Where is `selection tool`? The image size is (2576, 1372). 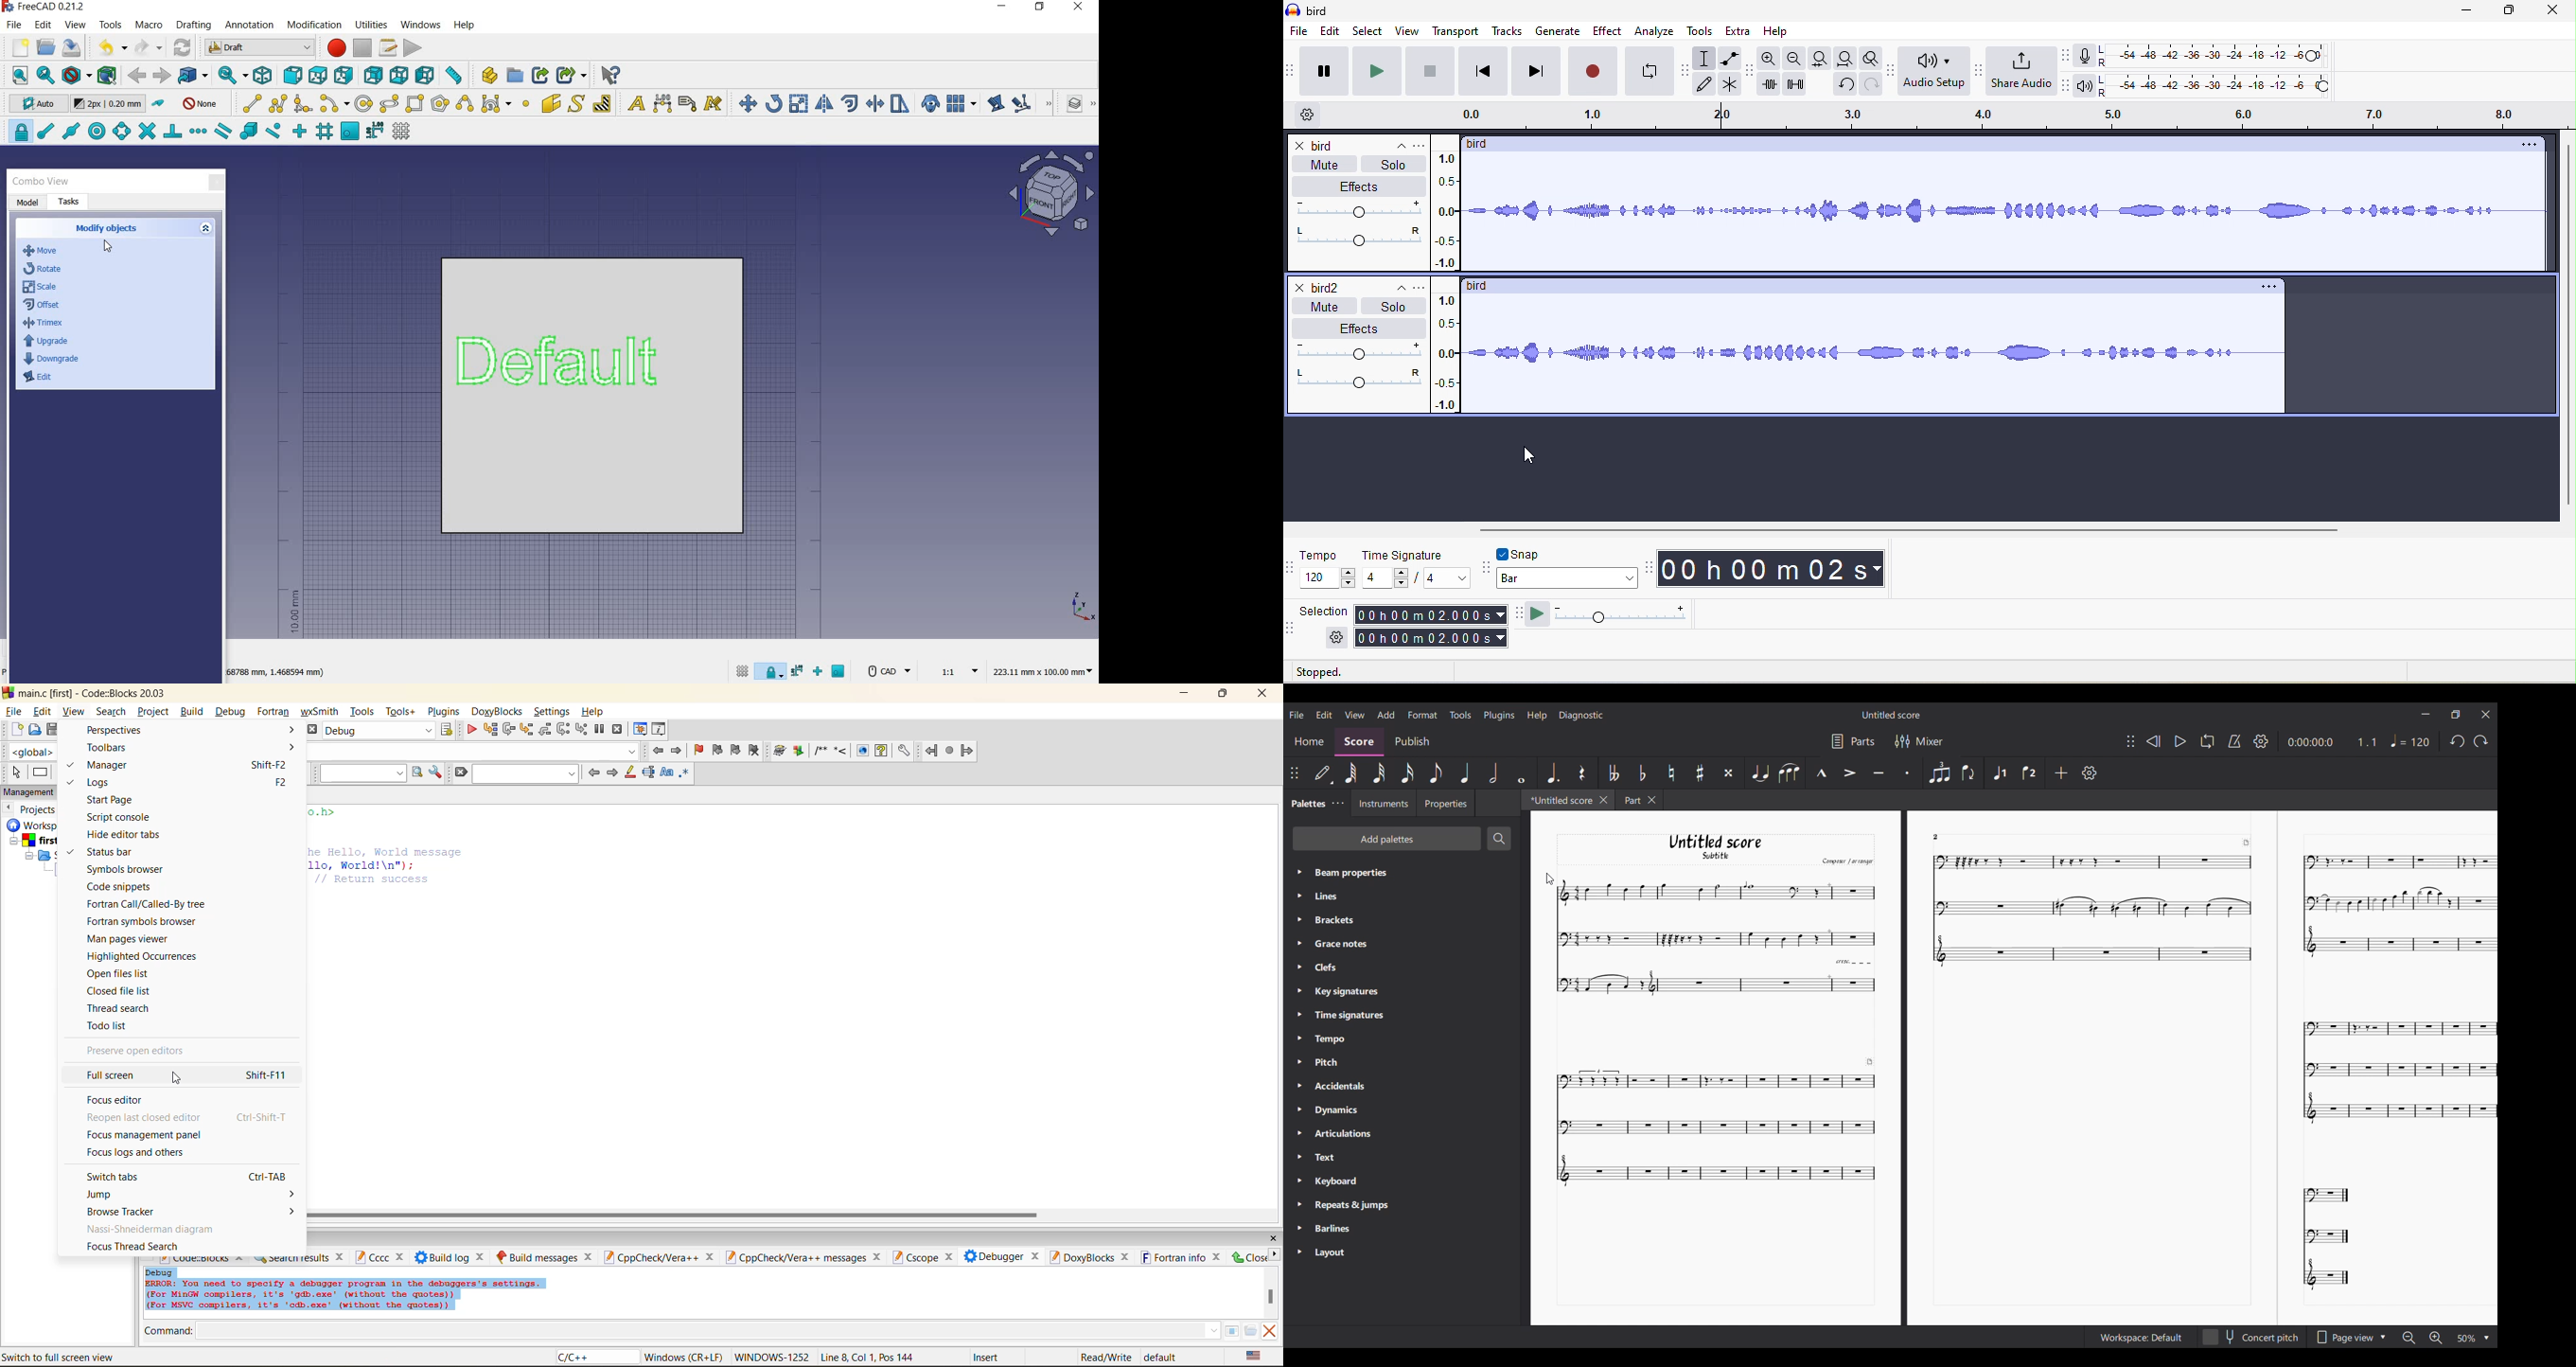 selection tool is located at coordinates (1706, 60).